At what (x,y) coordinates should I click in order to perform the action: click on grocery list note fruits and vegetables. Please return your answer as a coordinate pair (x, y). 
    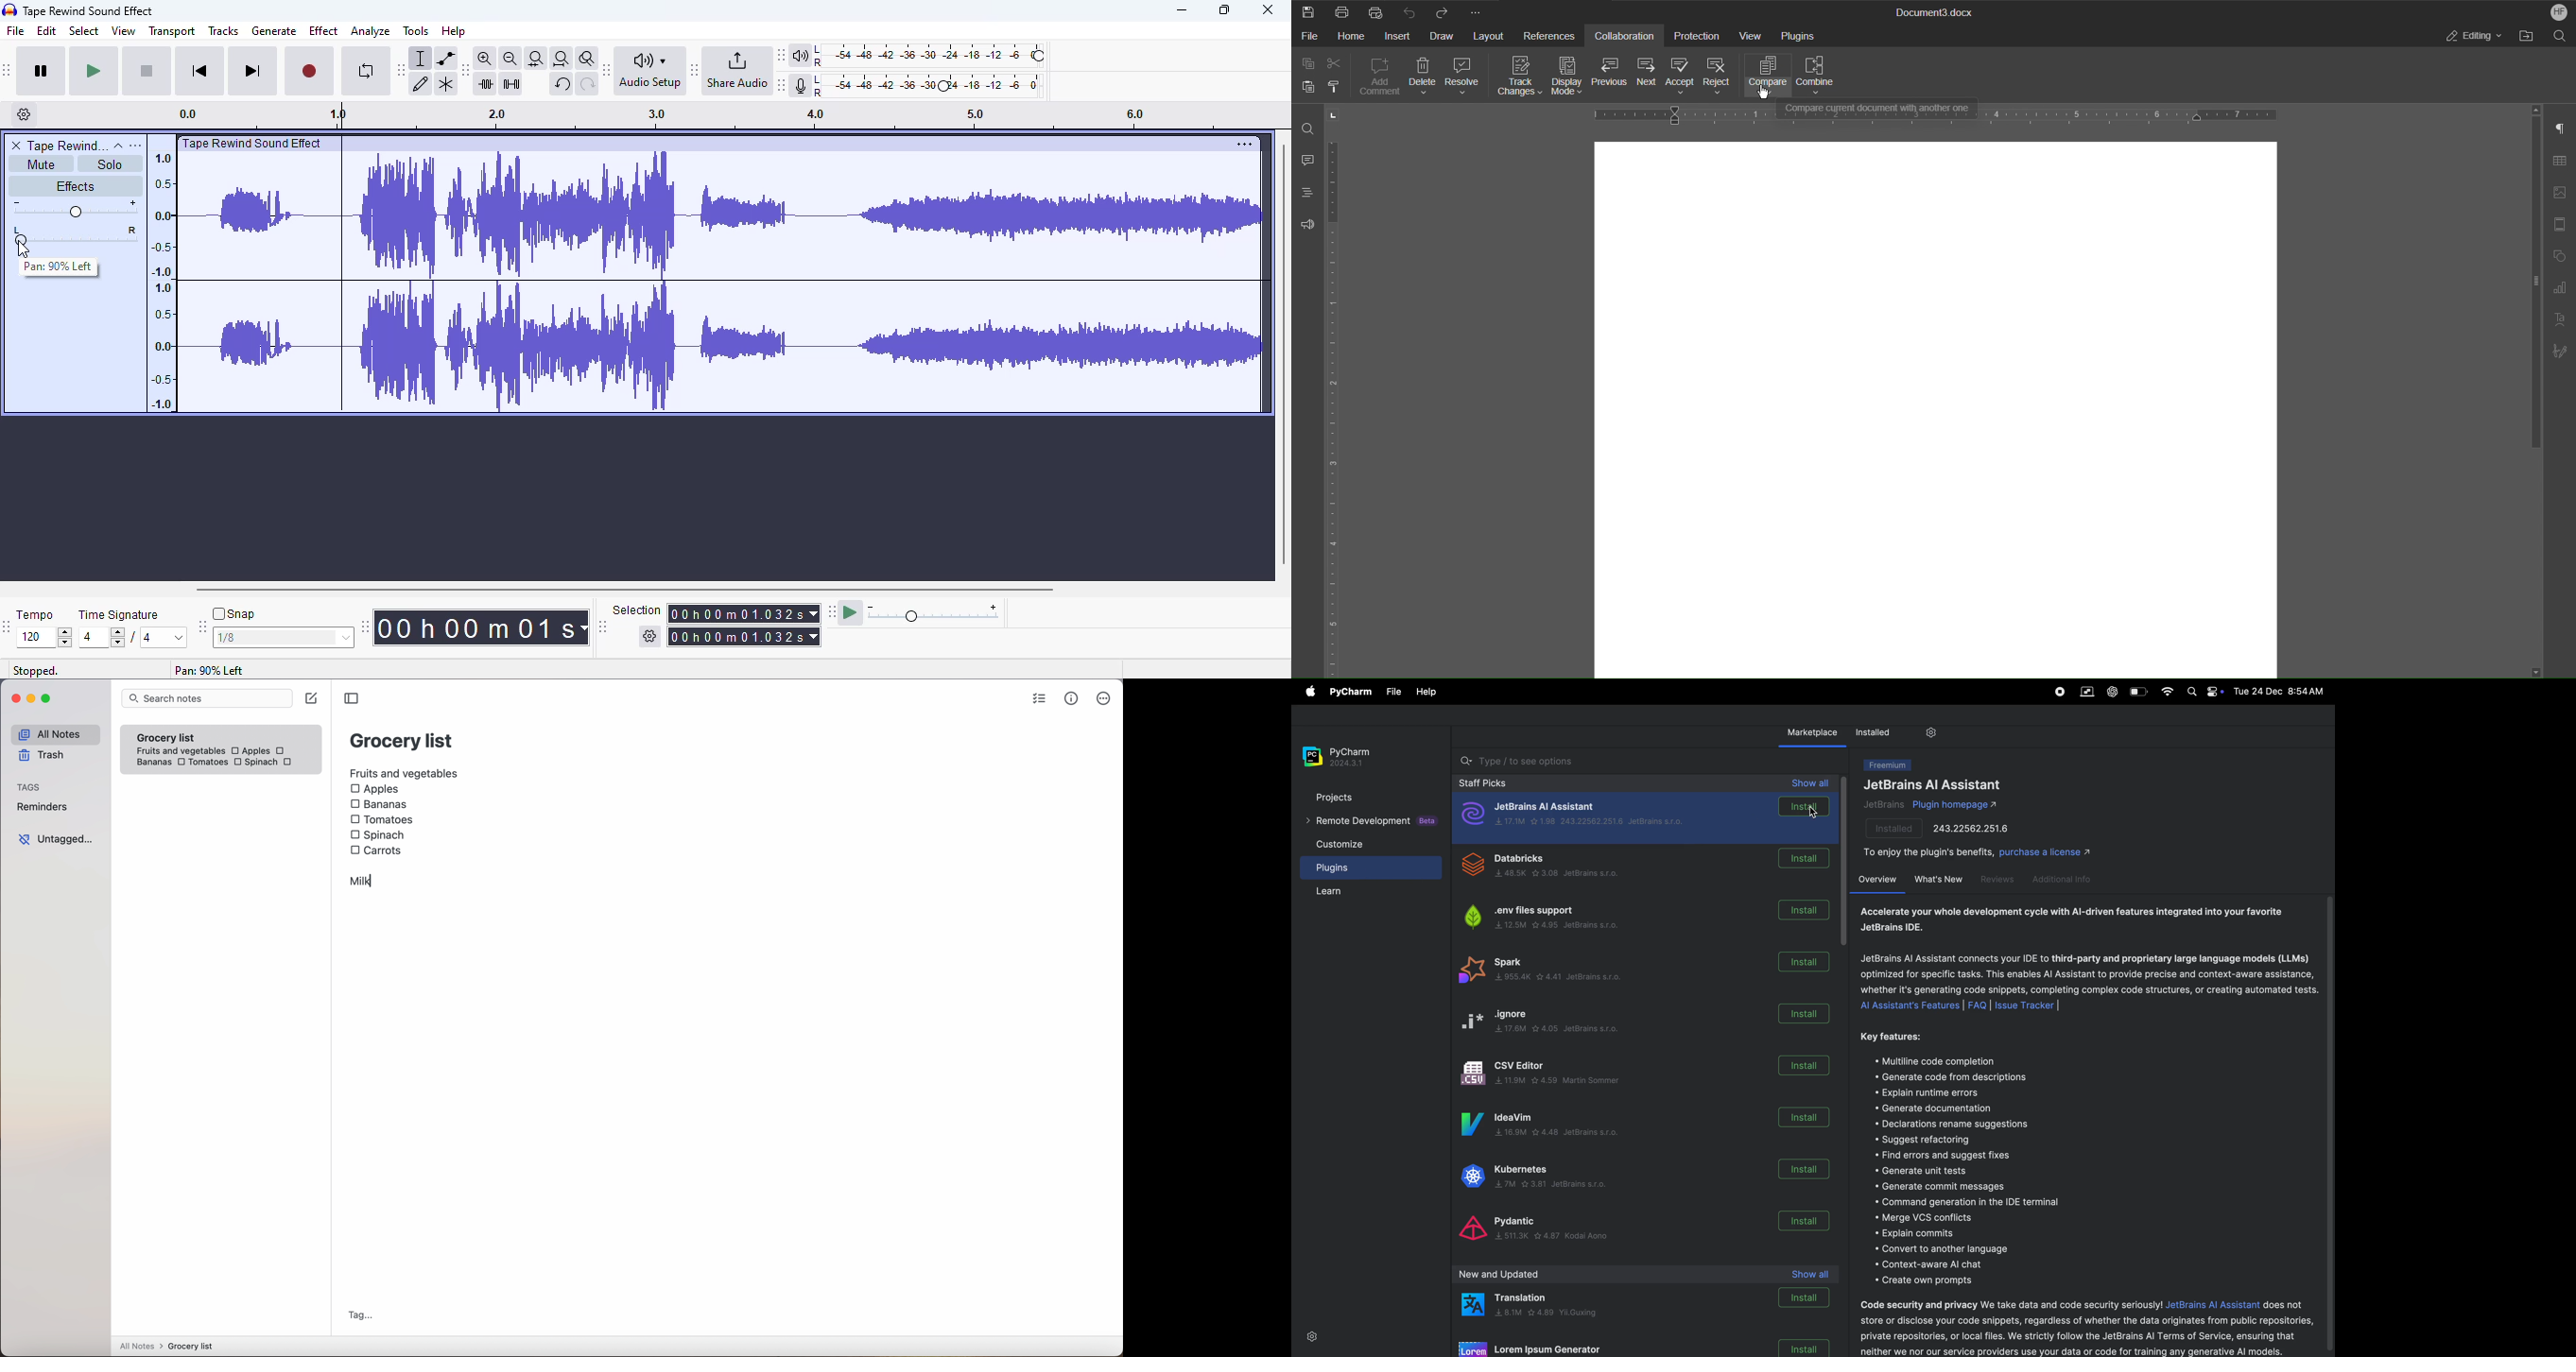
    Looking at the image, I should click on (178, 740).